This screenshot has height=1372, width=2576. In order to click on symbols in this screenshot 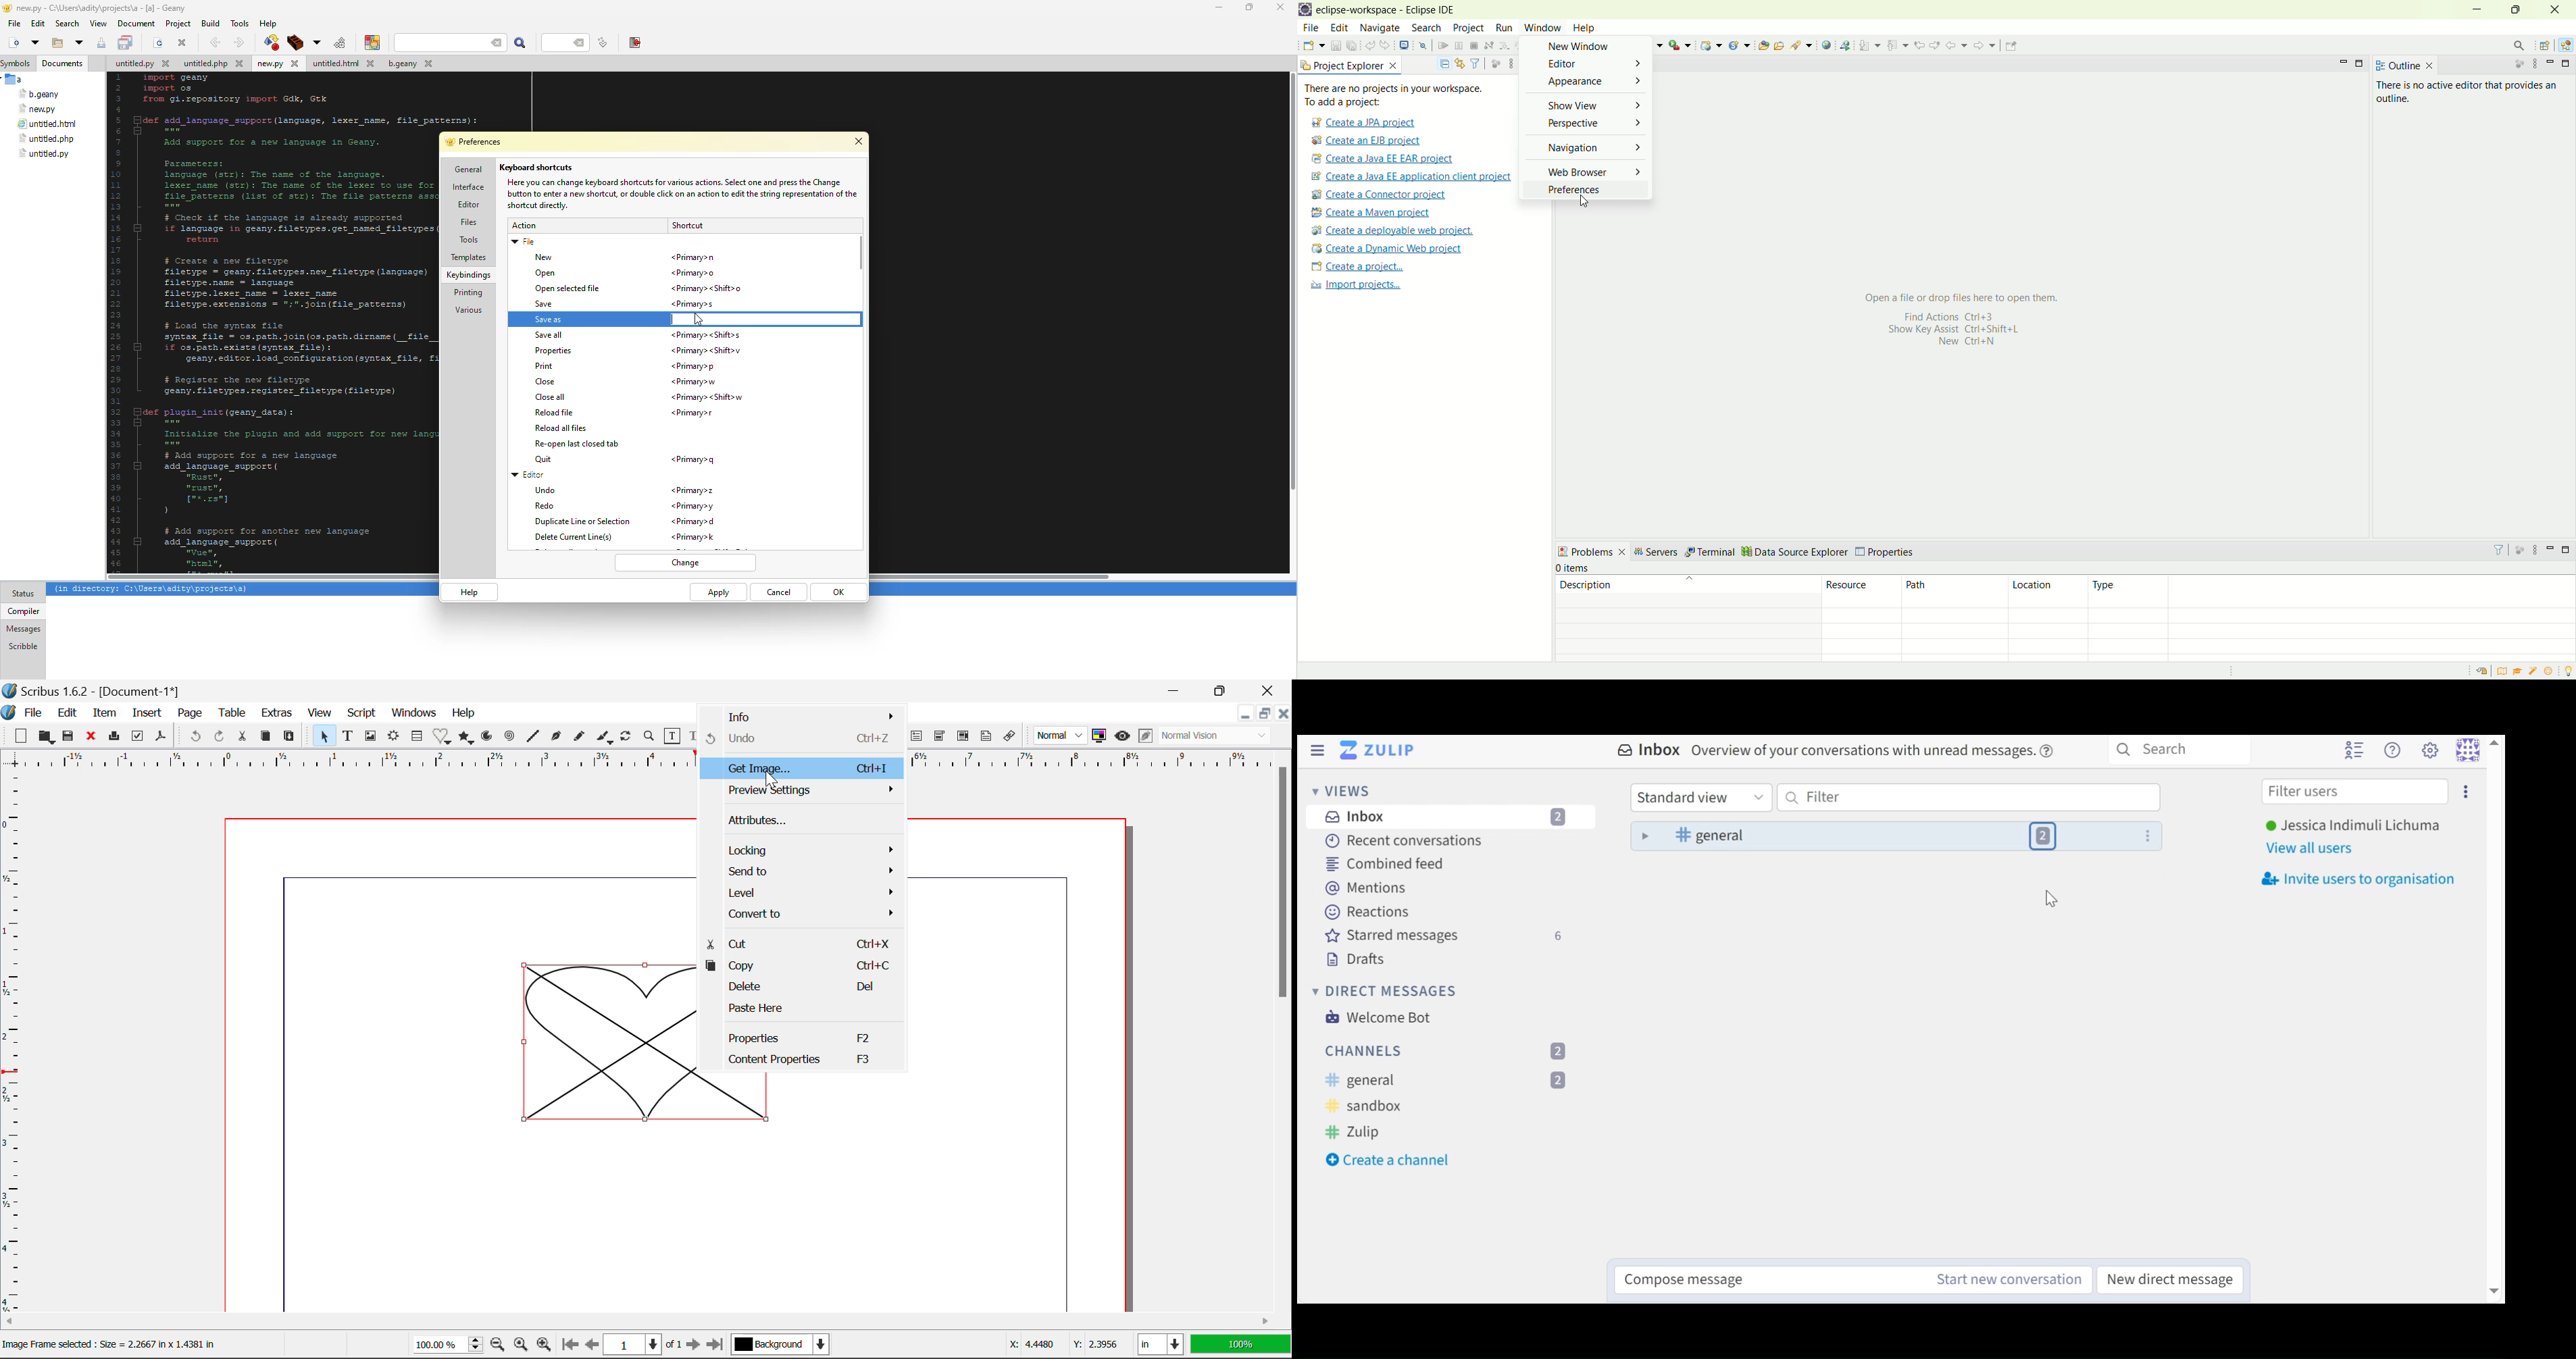, I will do `click(19, 63)`.